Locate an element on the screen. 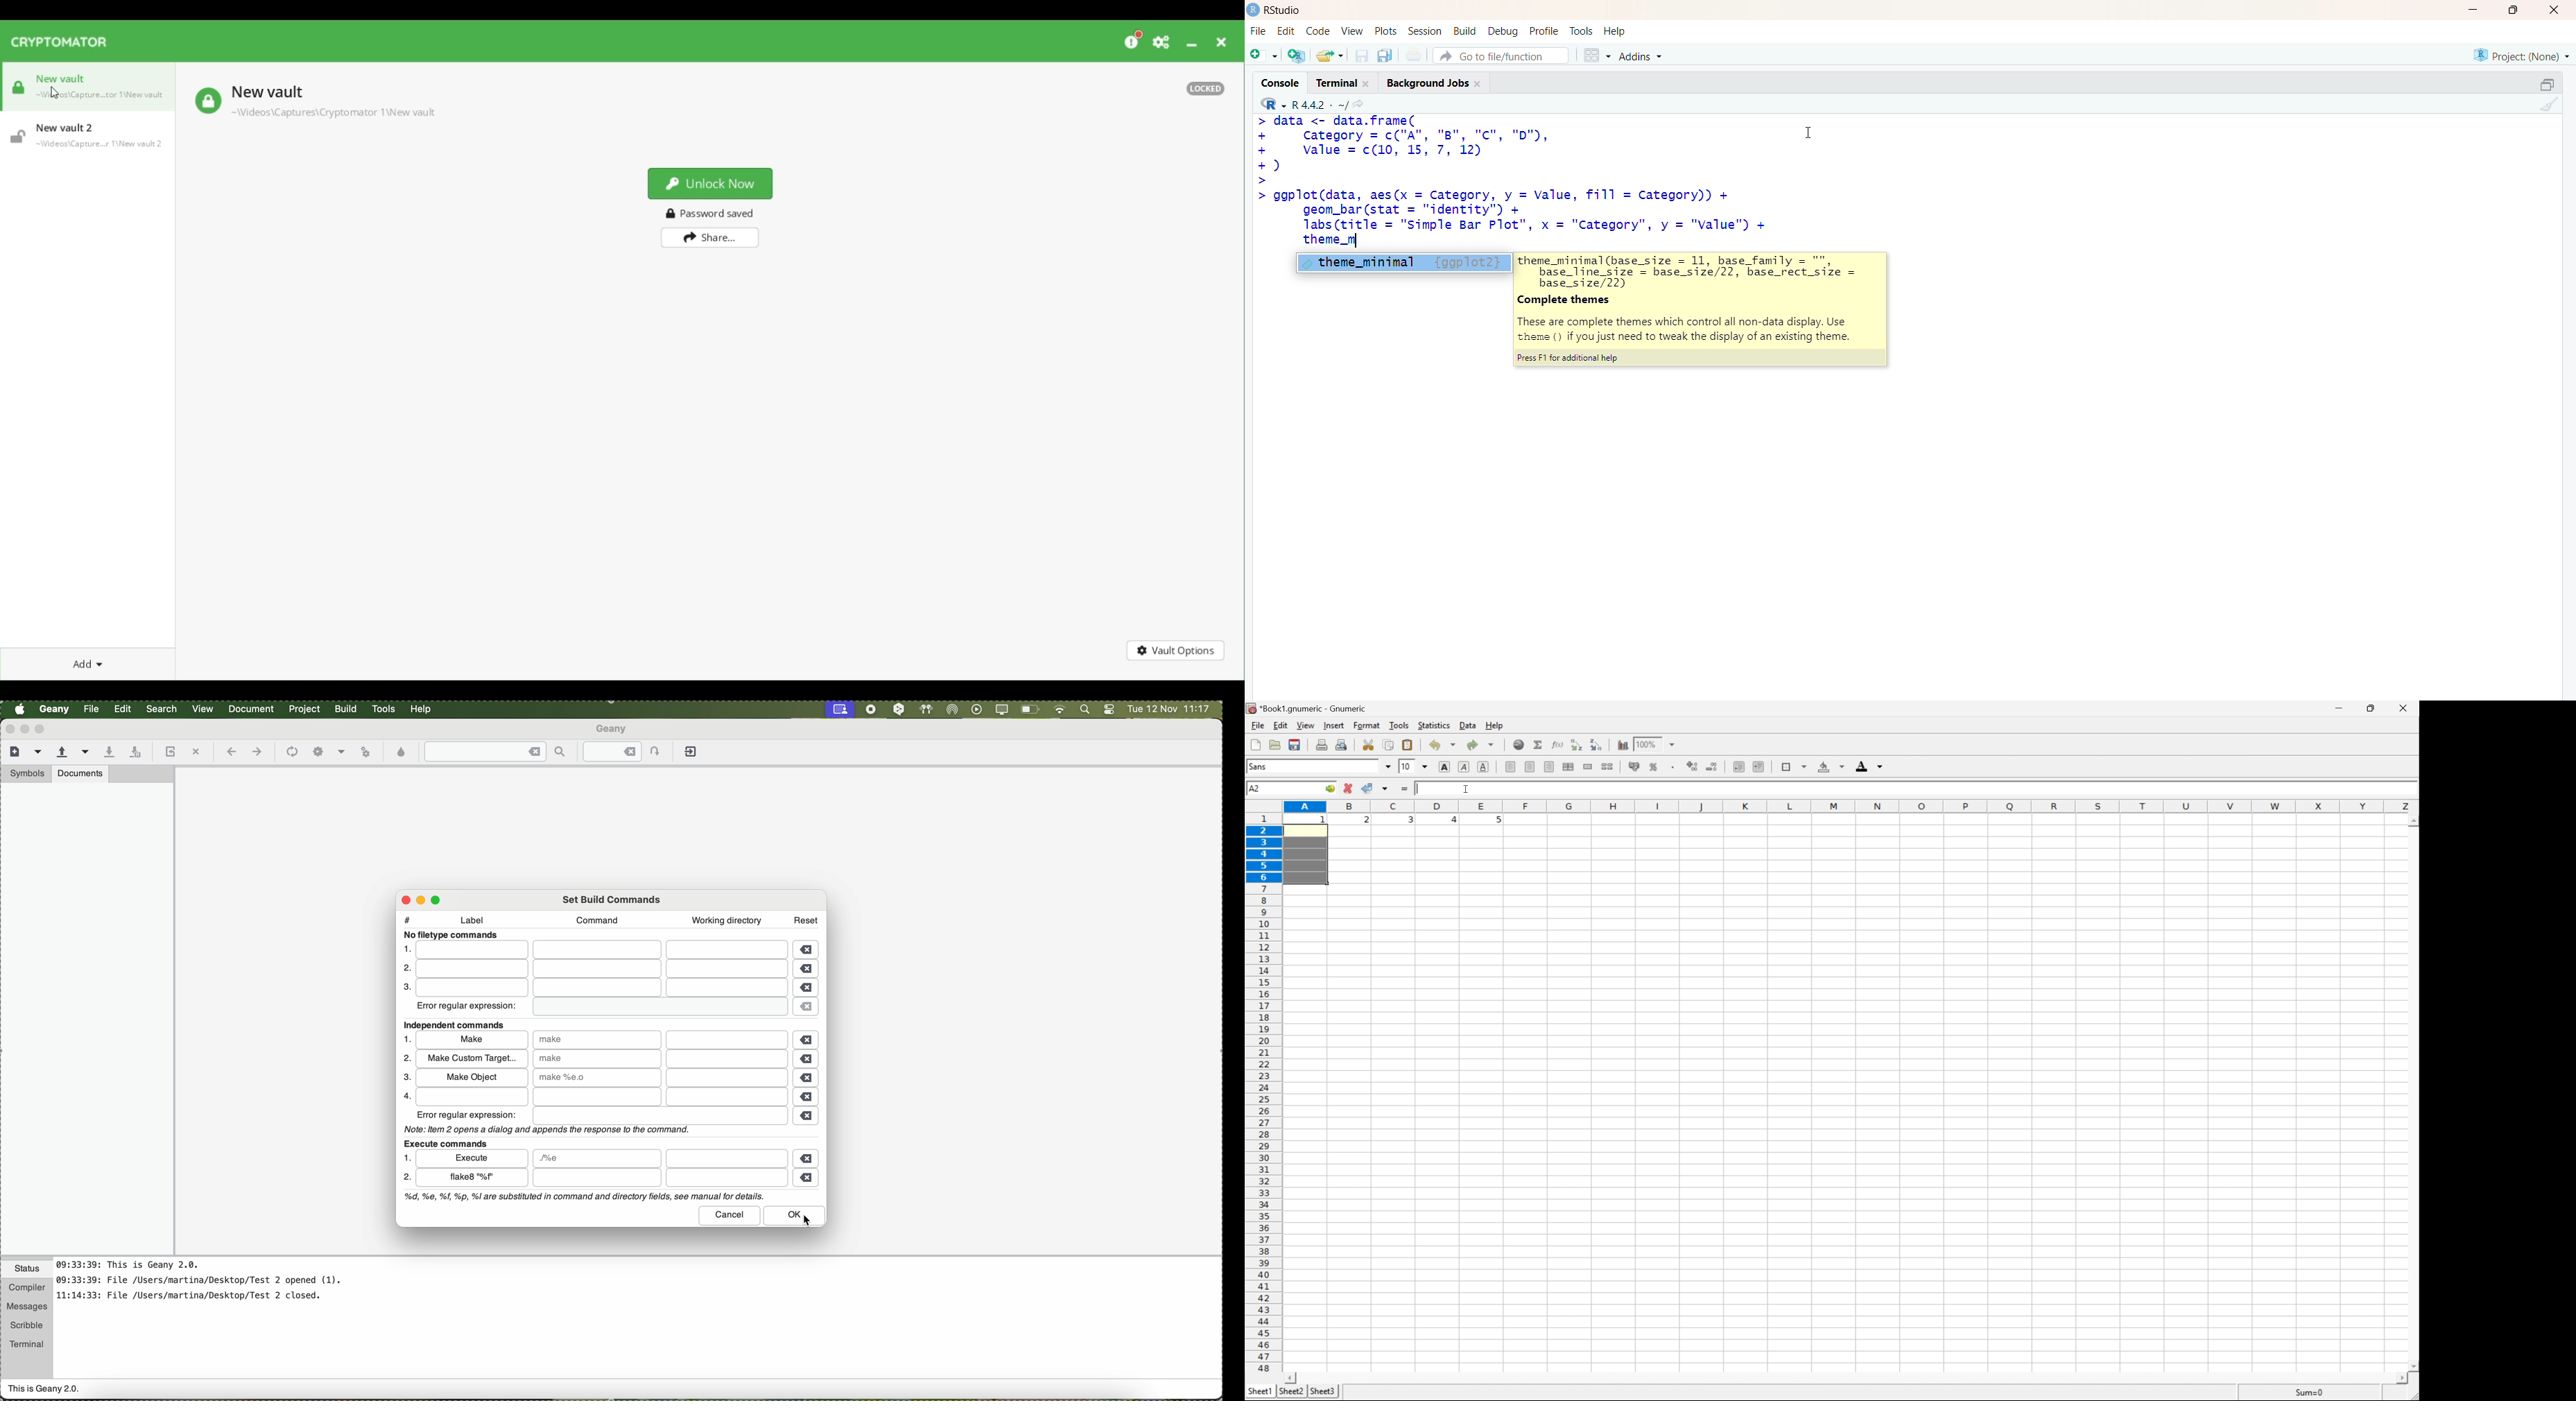  help is located at coordinates (1617, 31).